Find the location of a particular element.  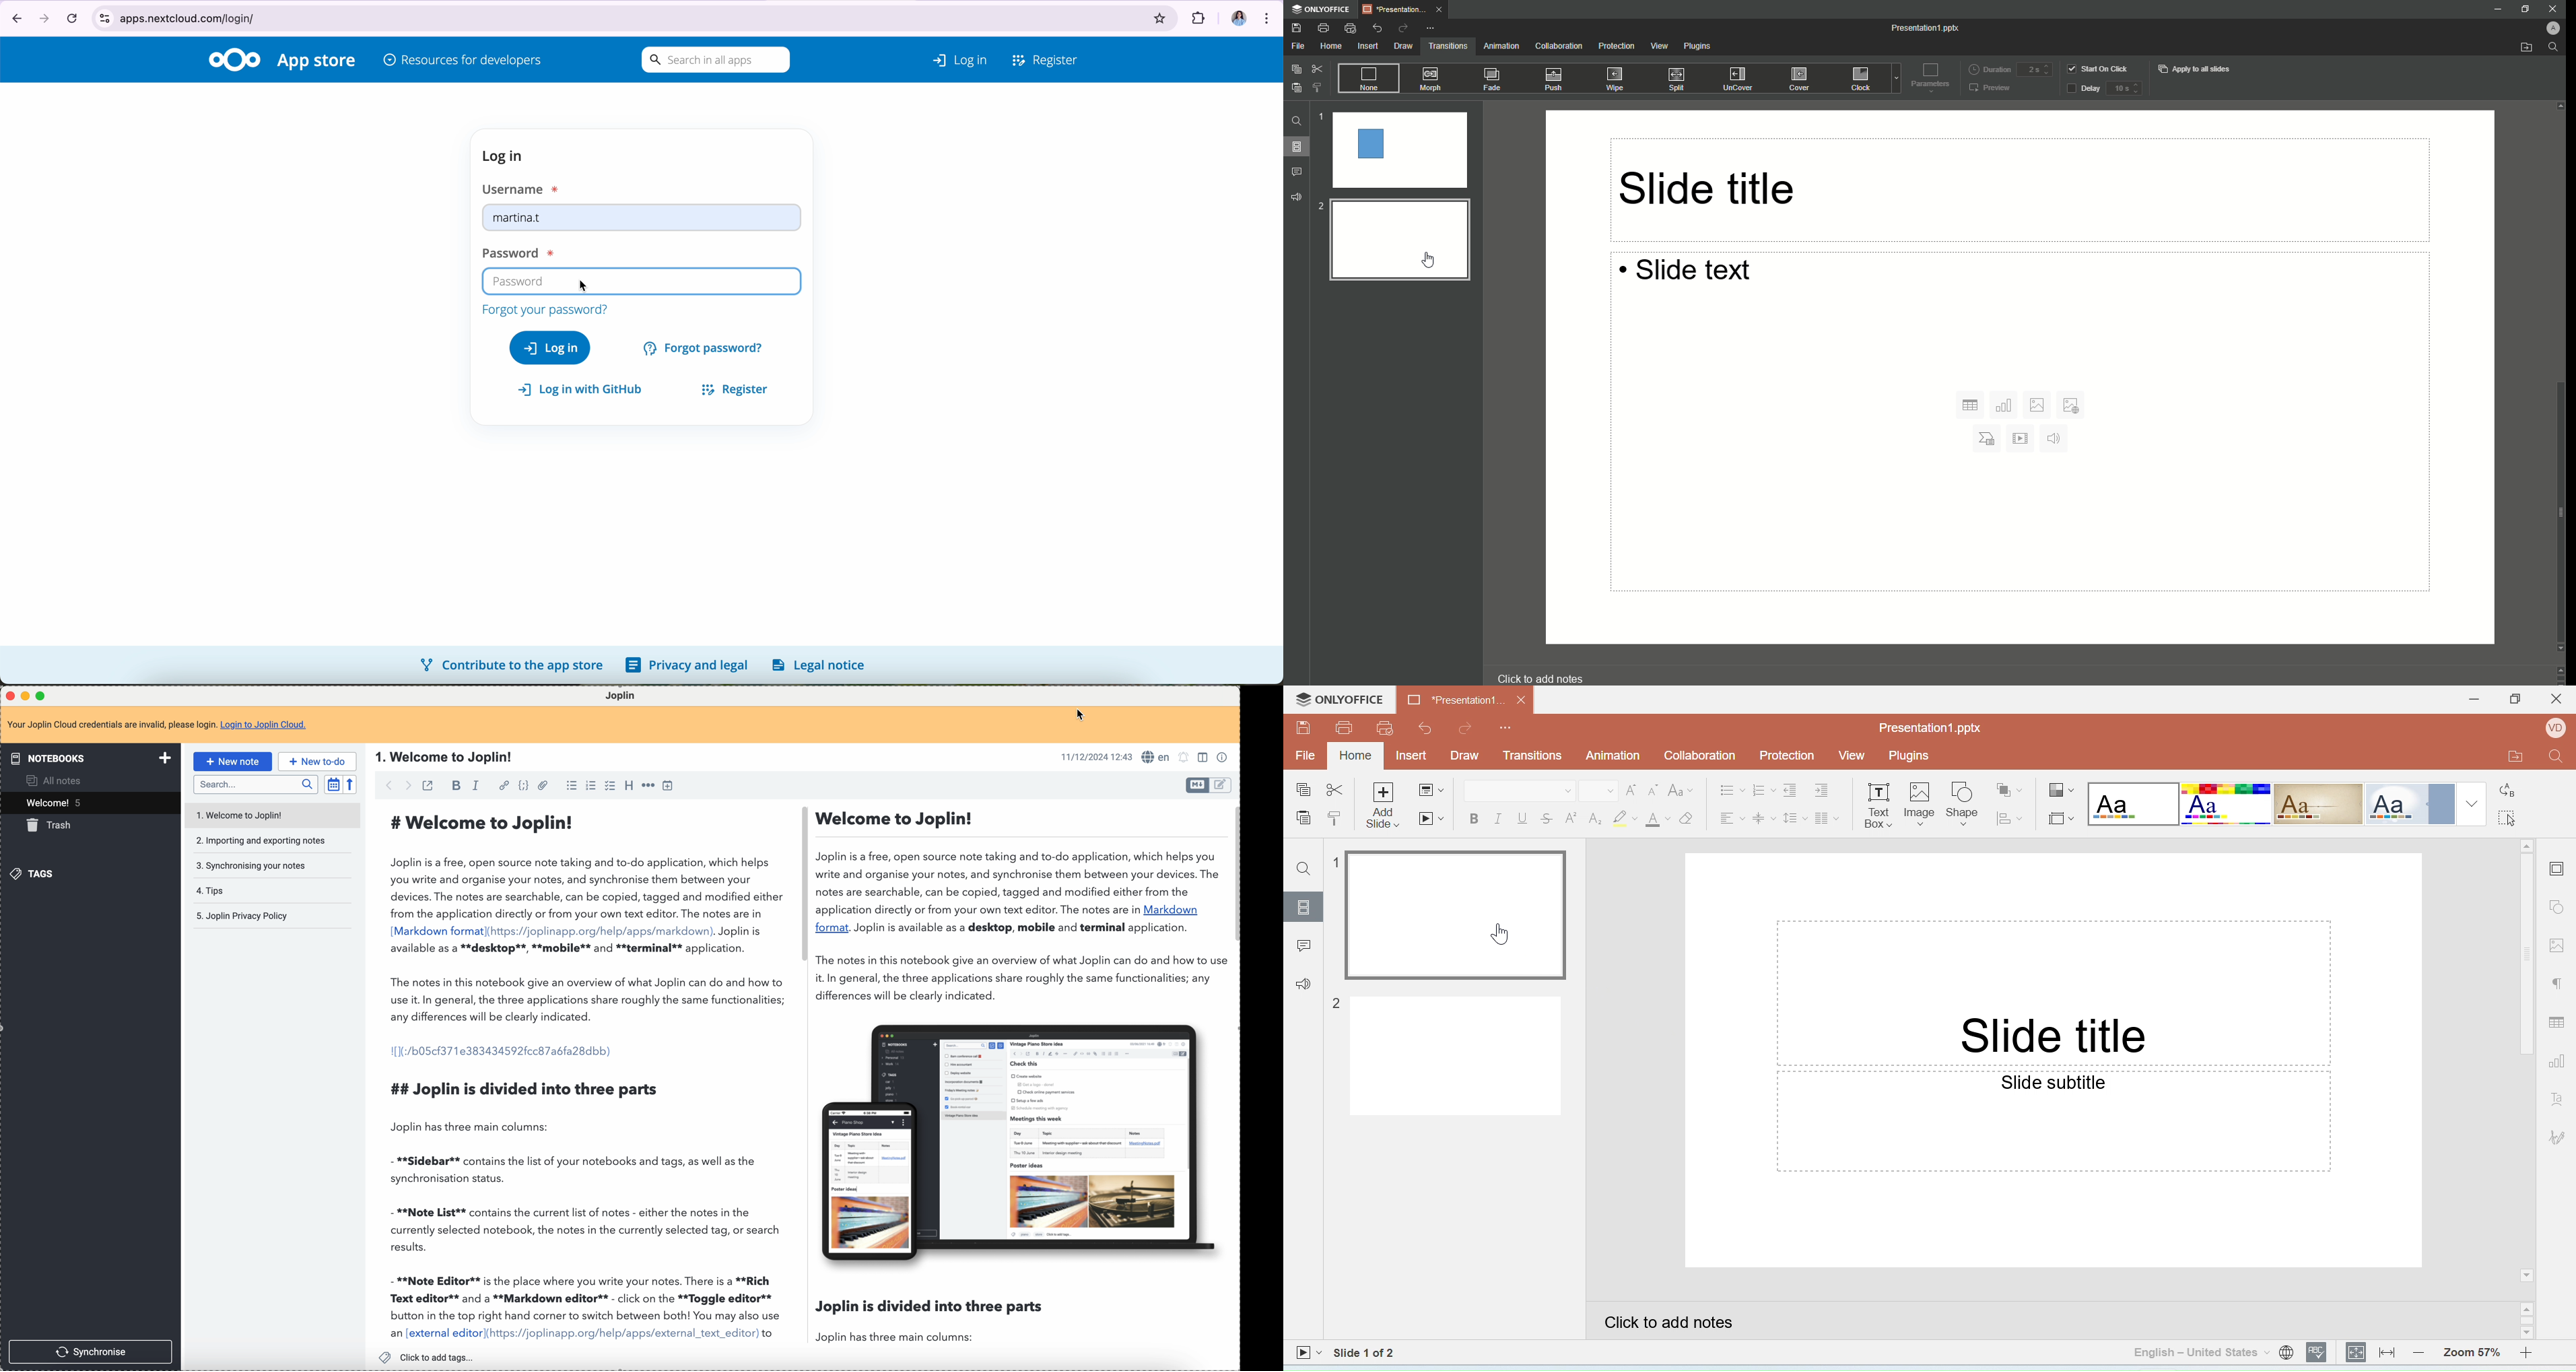

application directly or from your own text editor. The notes are in is located at coordinates (978, 910).